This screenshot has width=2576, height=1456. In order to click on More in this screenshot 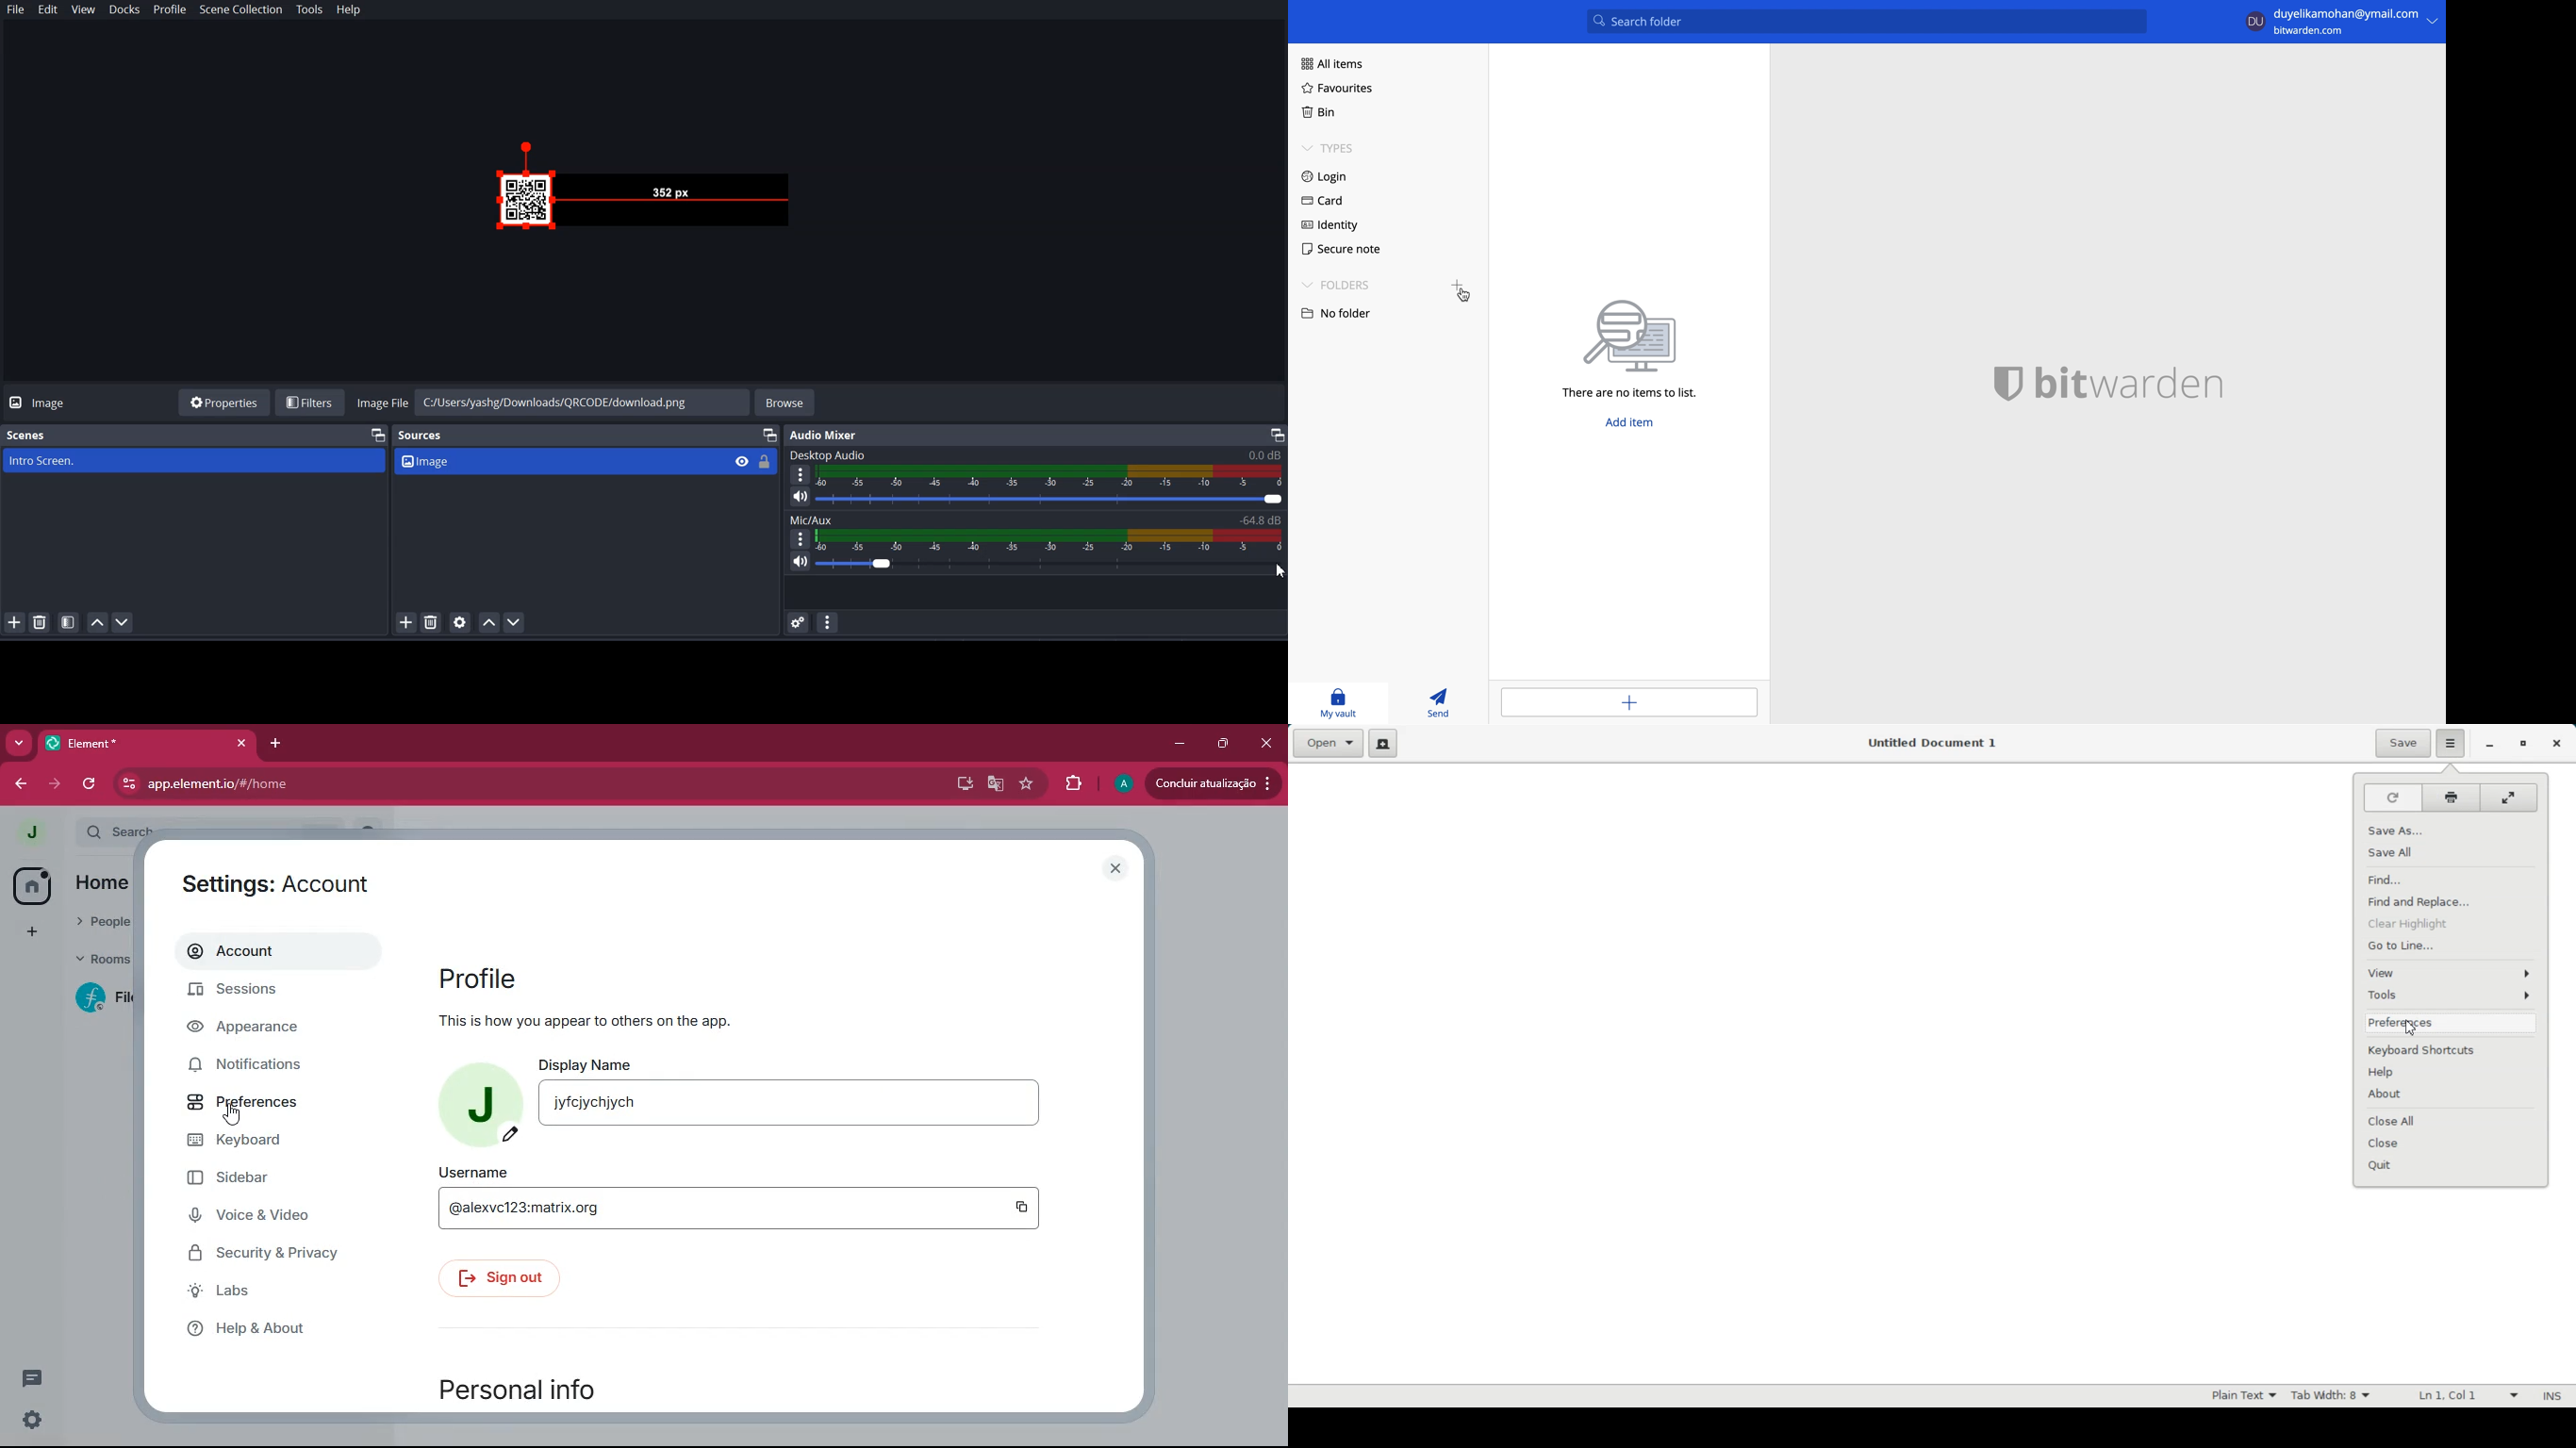, I will do `click(800, 474)`.